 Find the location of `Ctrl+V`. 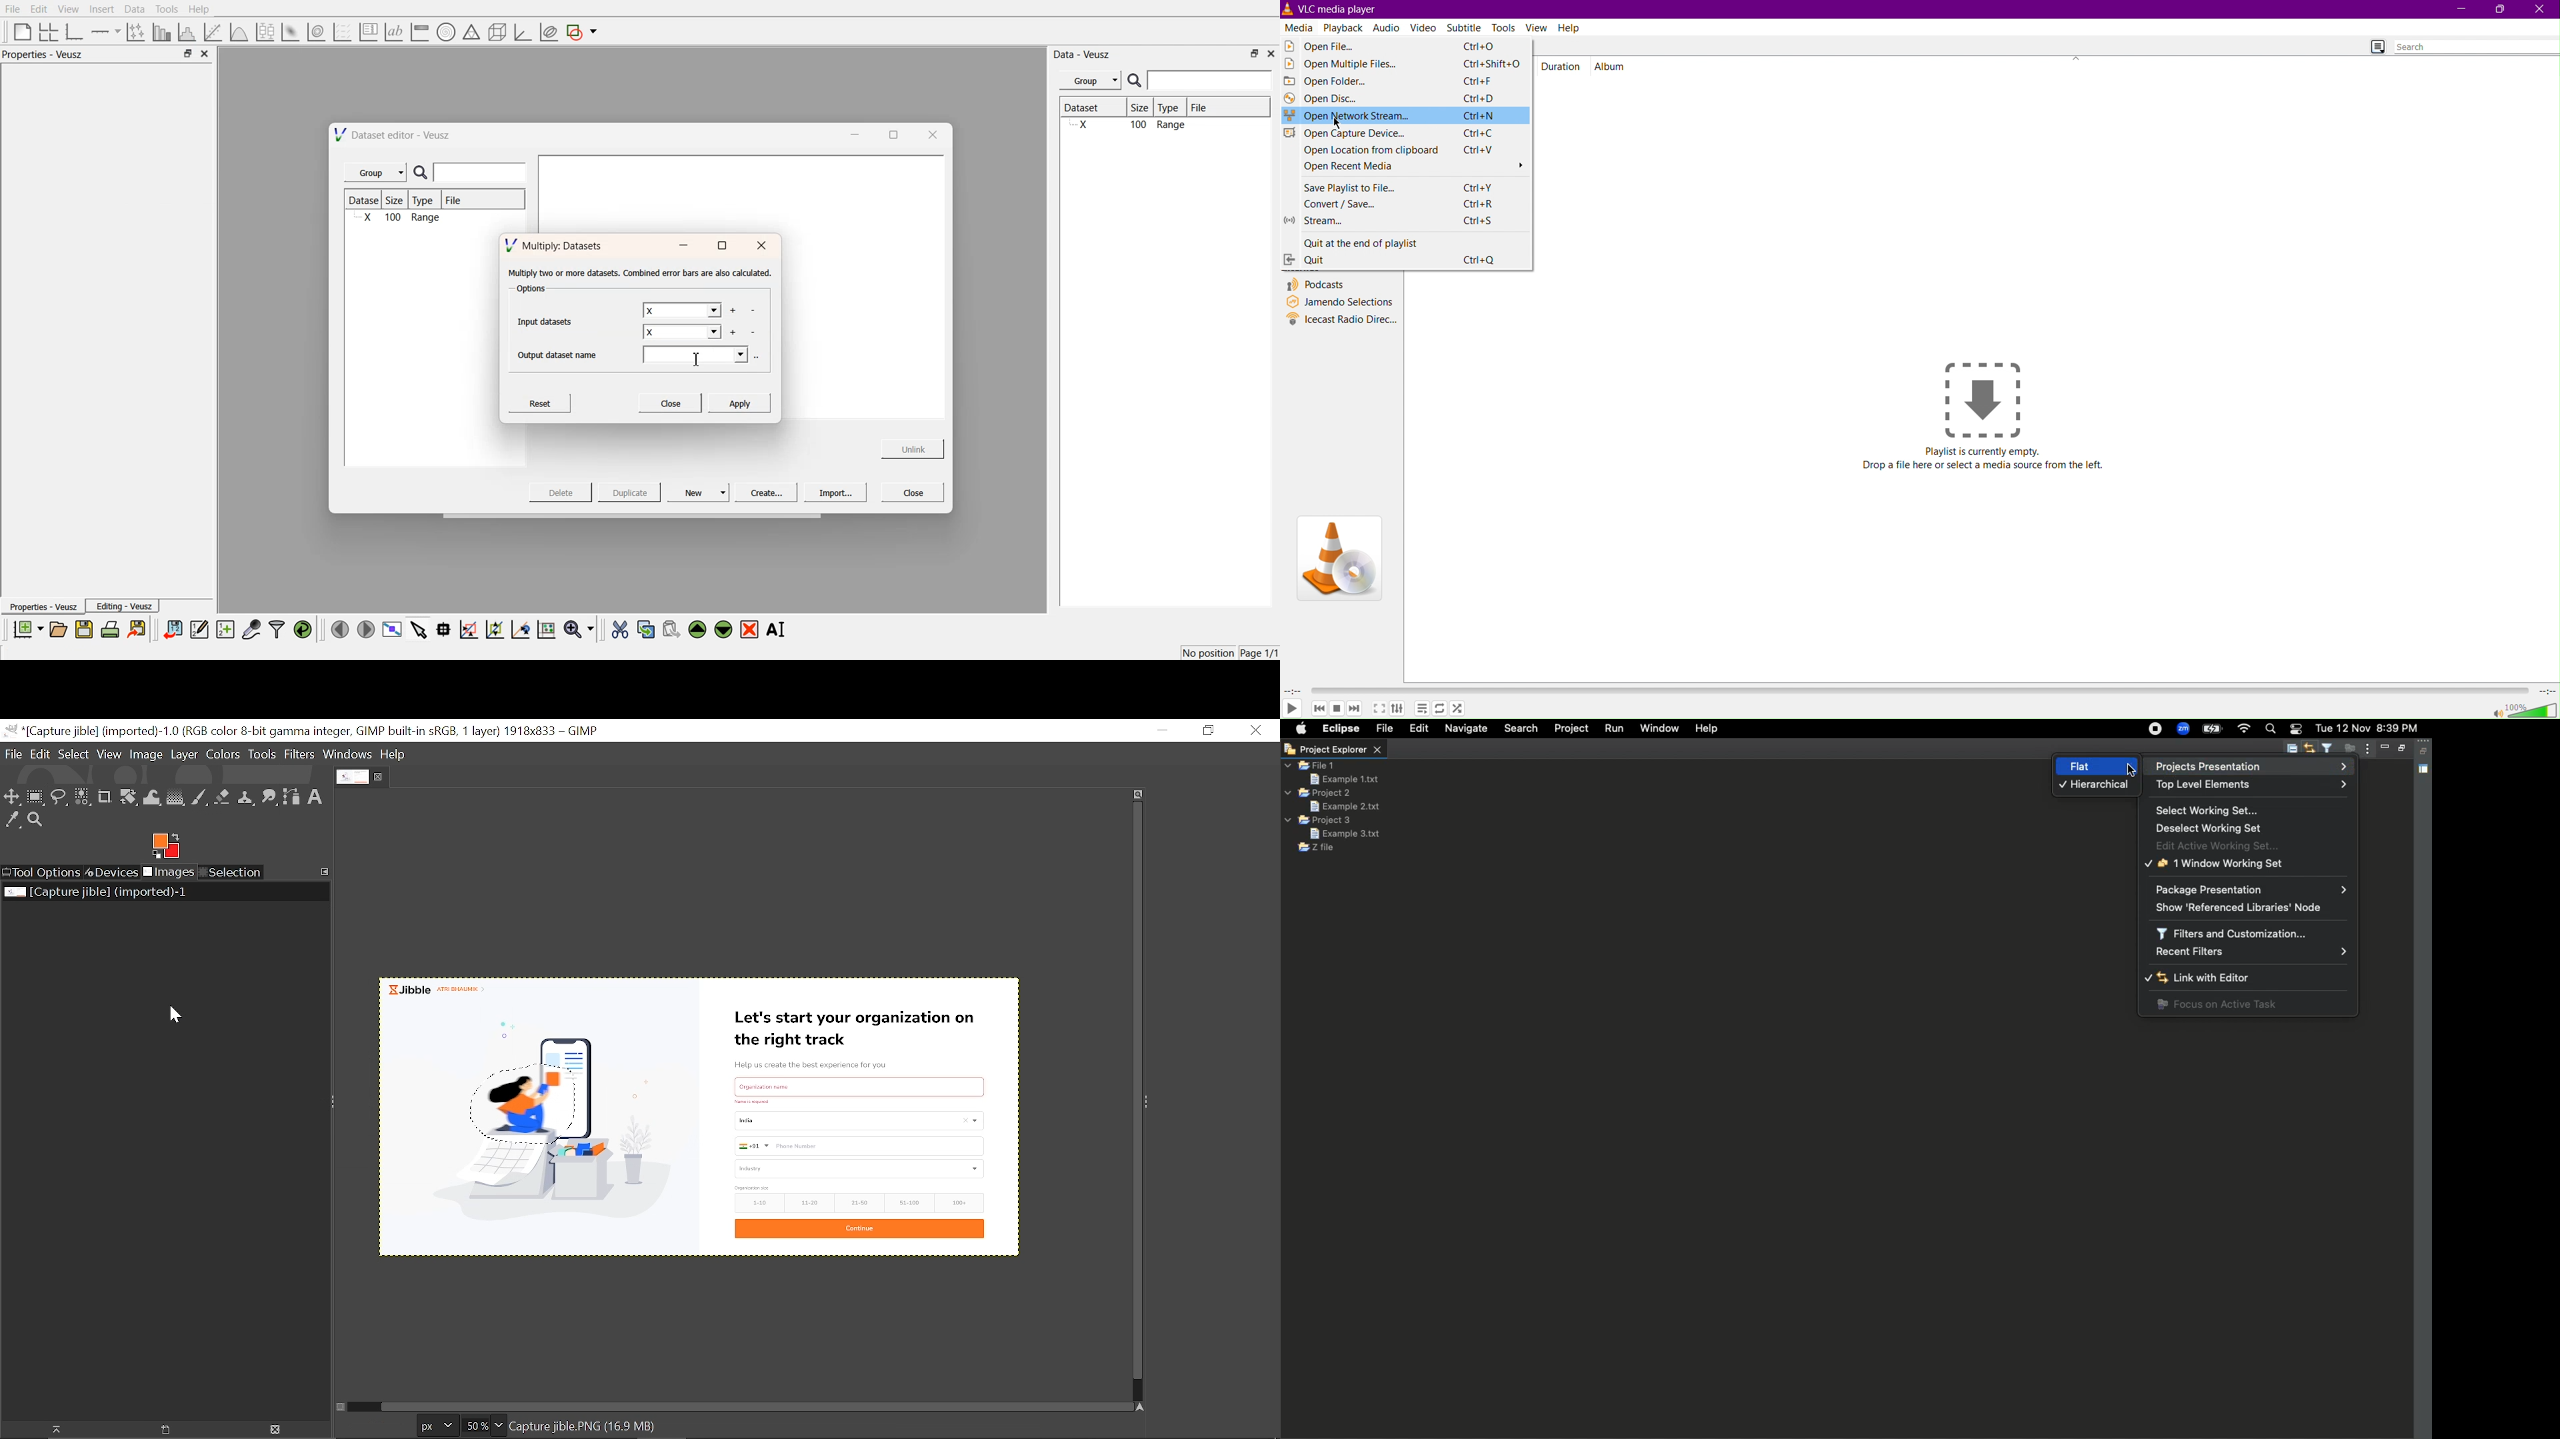

Ctrl+V is located at coordinates (1480, 149).